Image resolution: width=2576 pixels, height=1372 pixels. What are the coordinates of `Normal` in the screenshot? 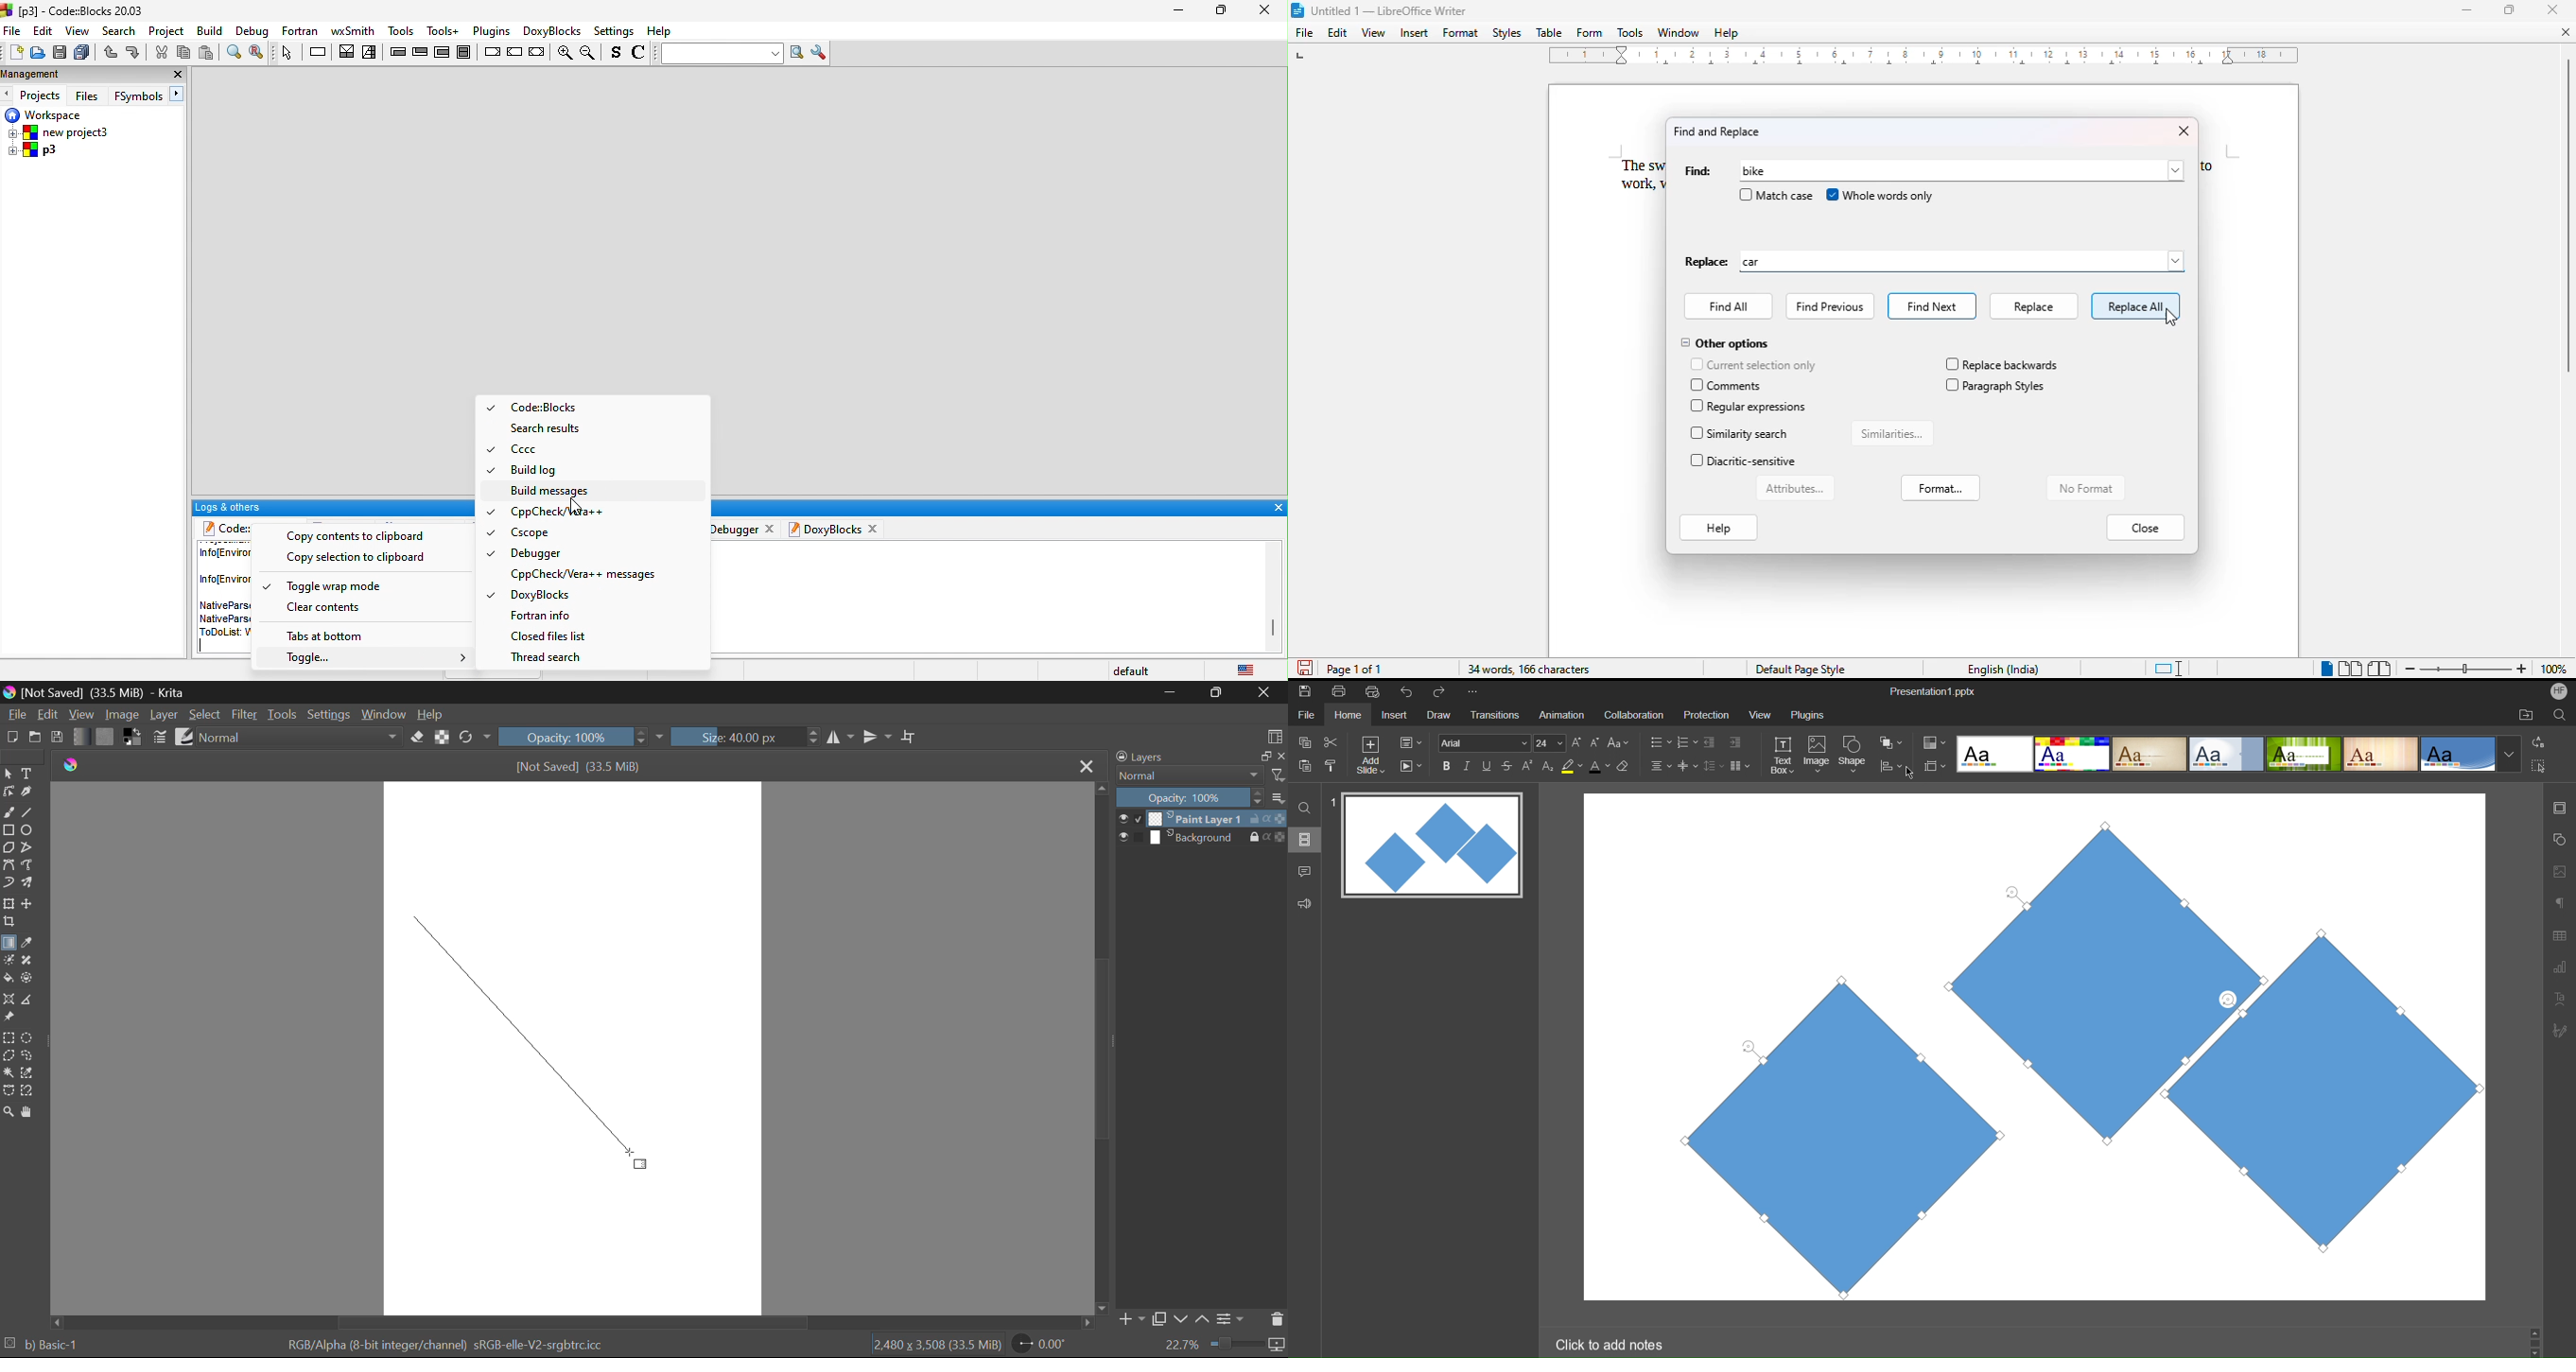 It's located at (301, 737).